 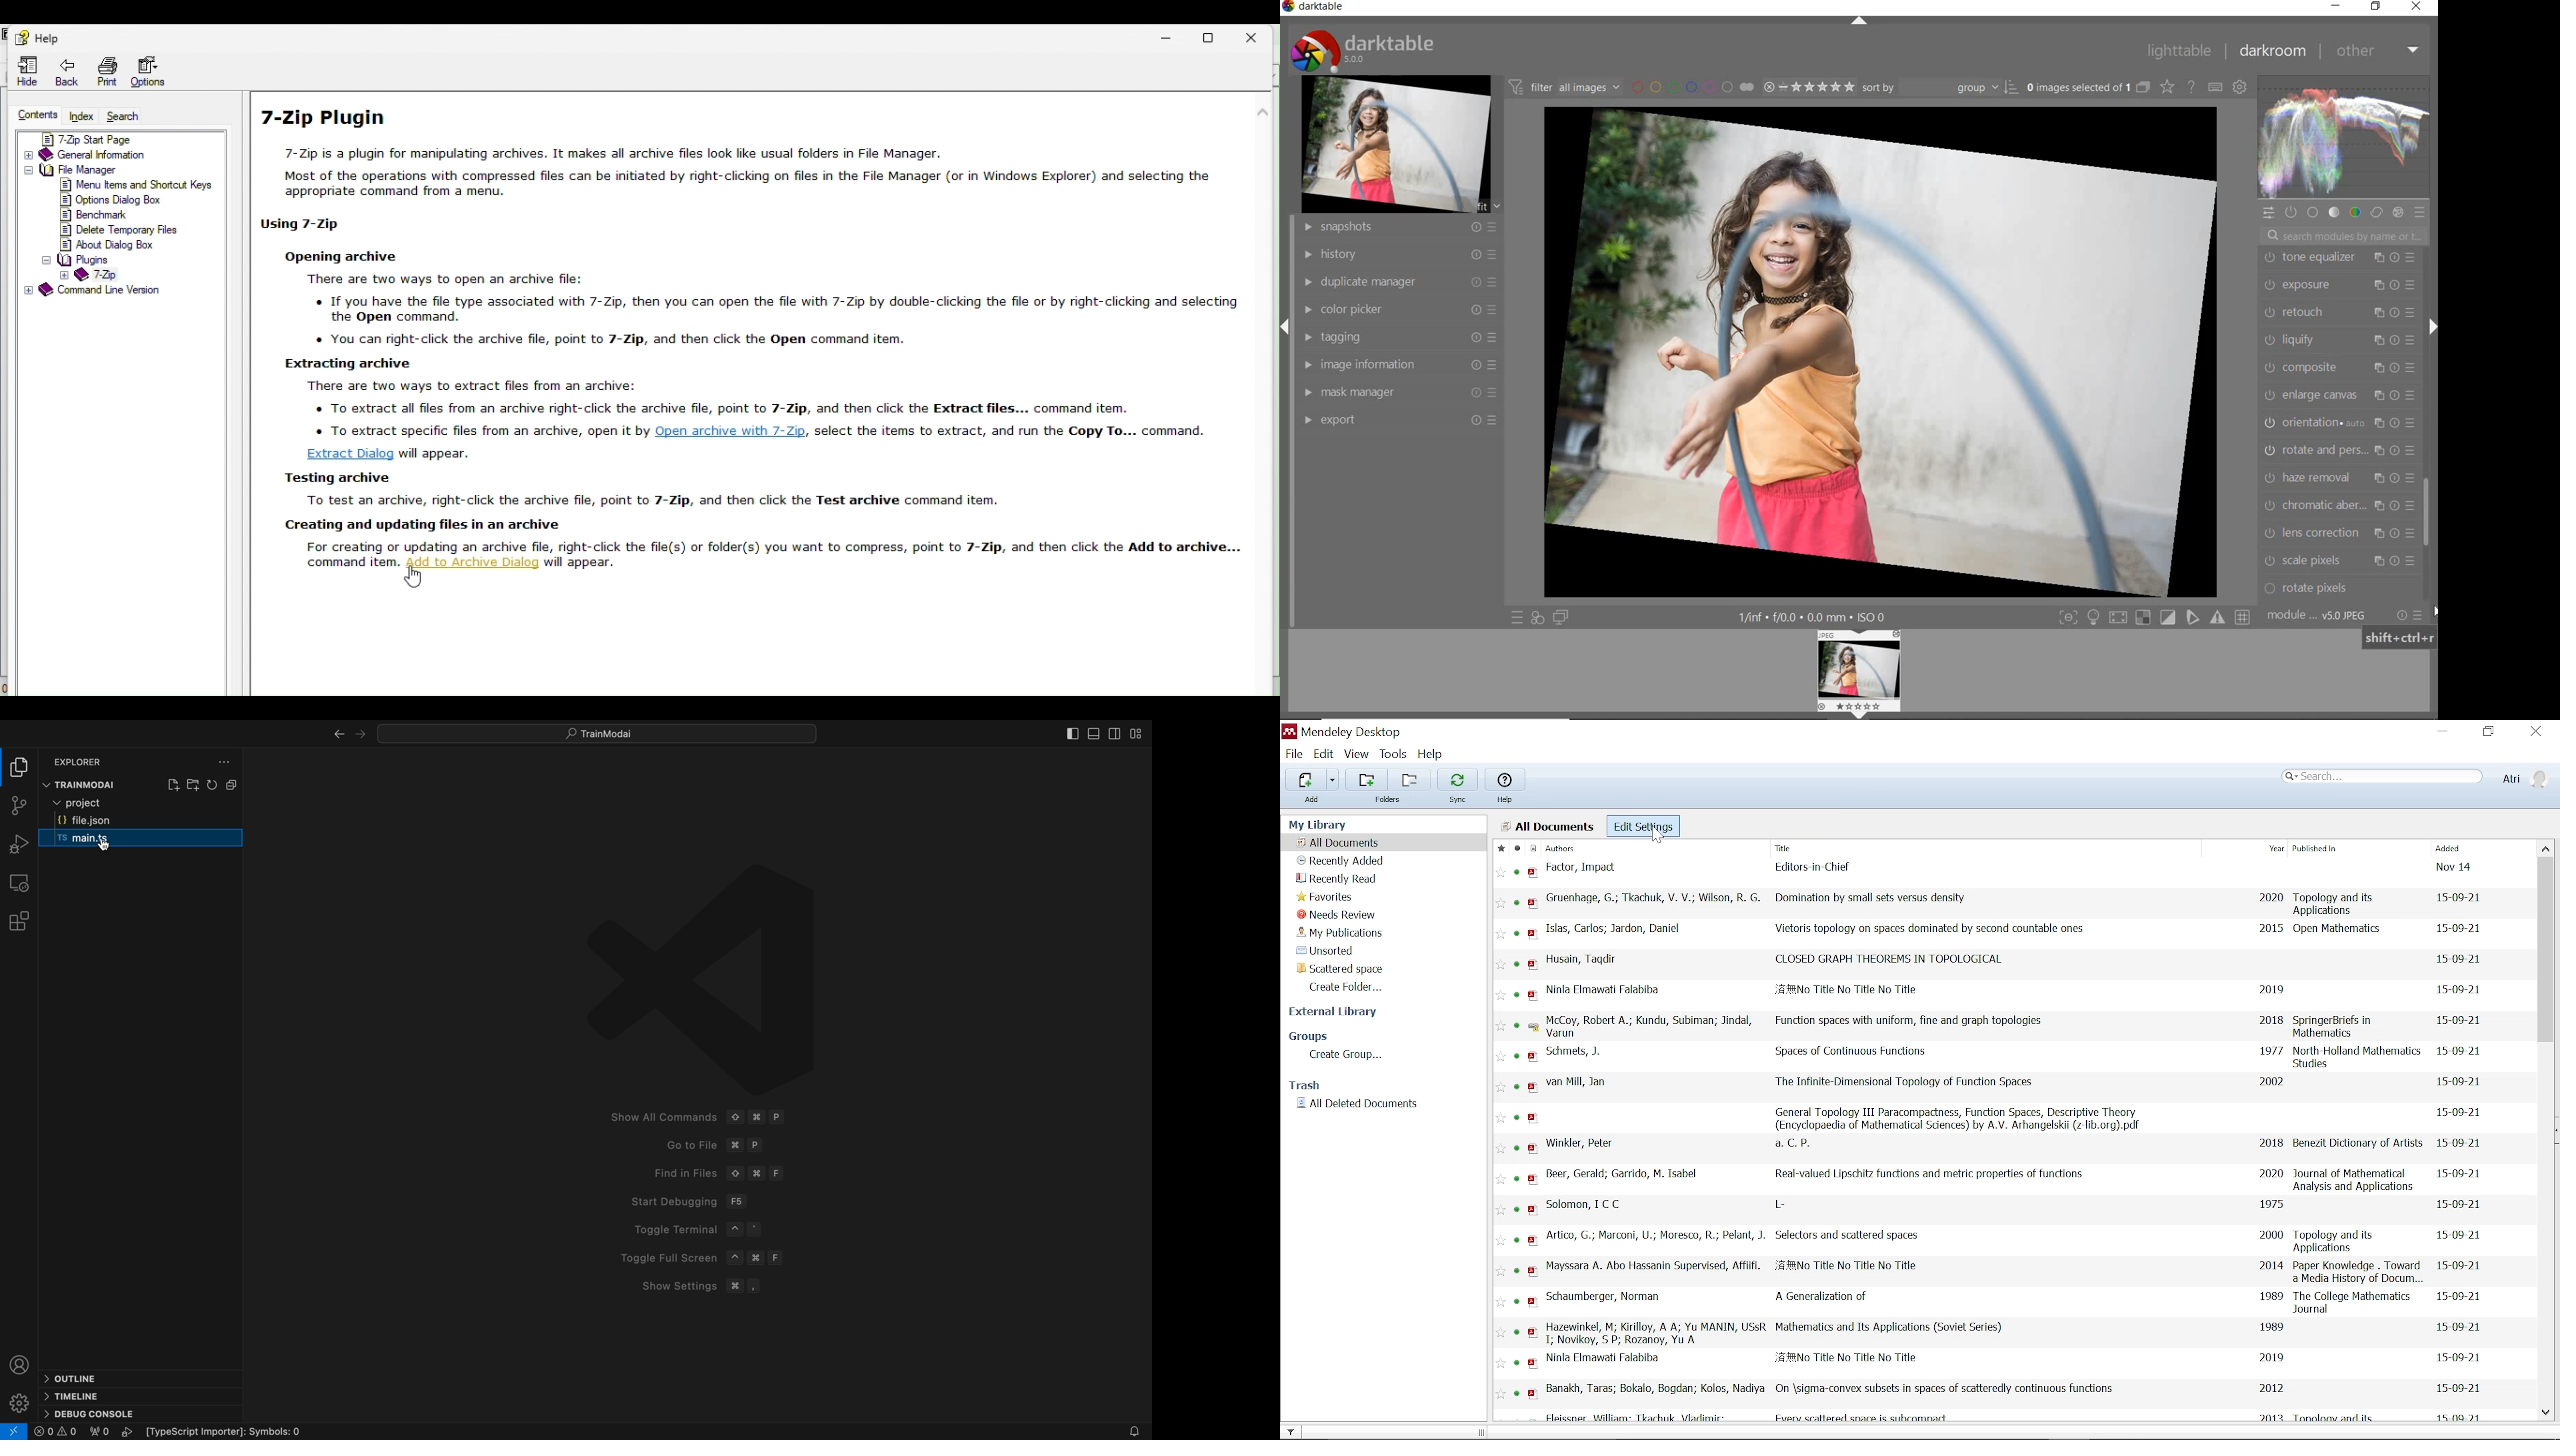 What do you see at coordinates (1348, 988) in the screenshot?
I see `Create folder` at bounding box center [1348, 988].